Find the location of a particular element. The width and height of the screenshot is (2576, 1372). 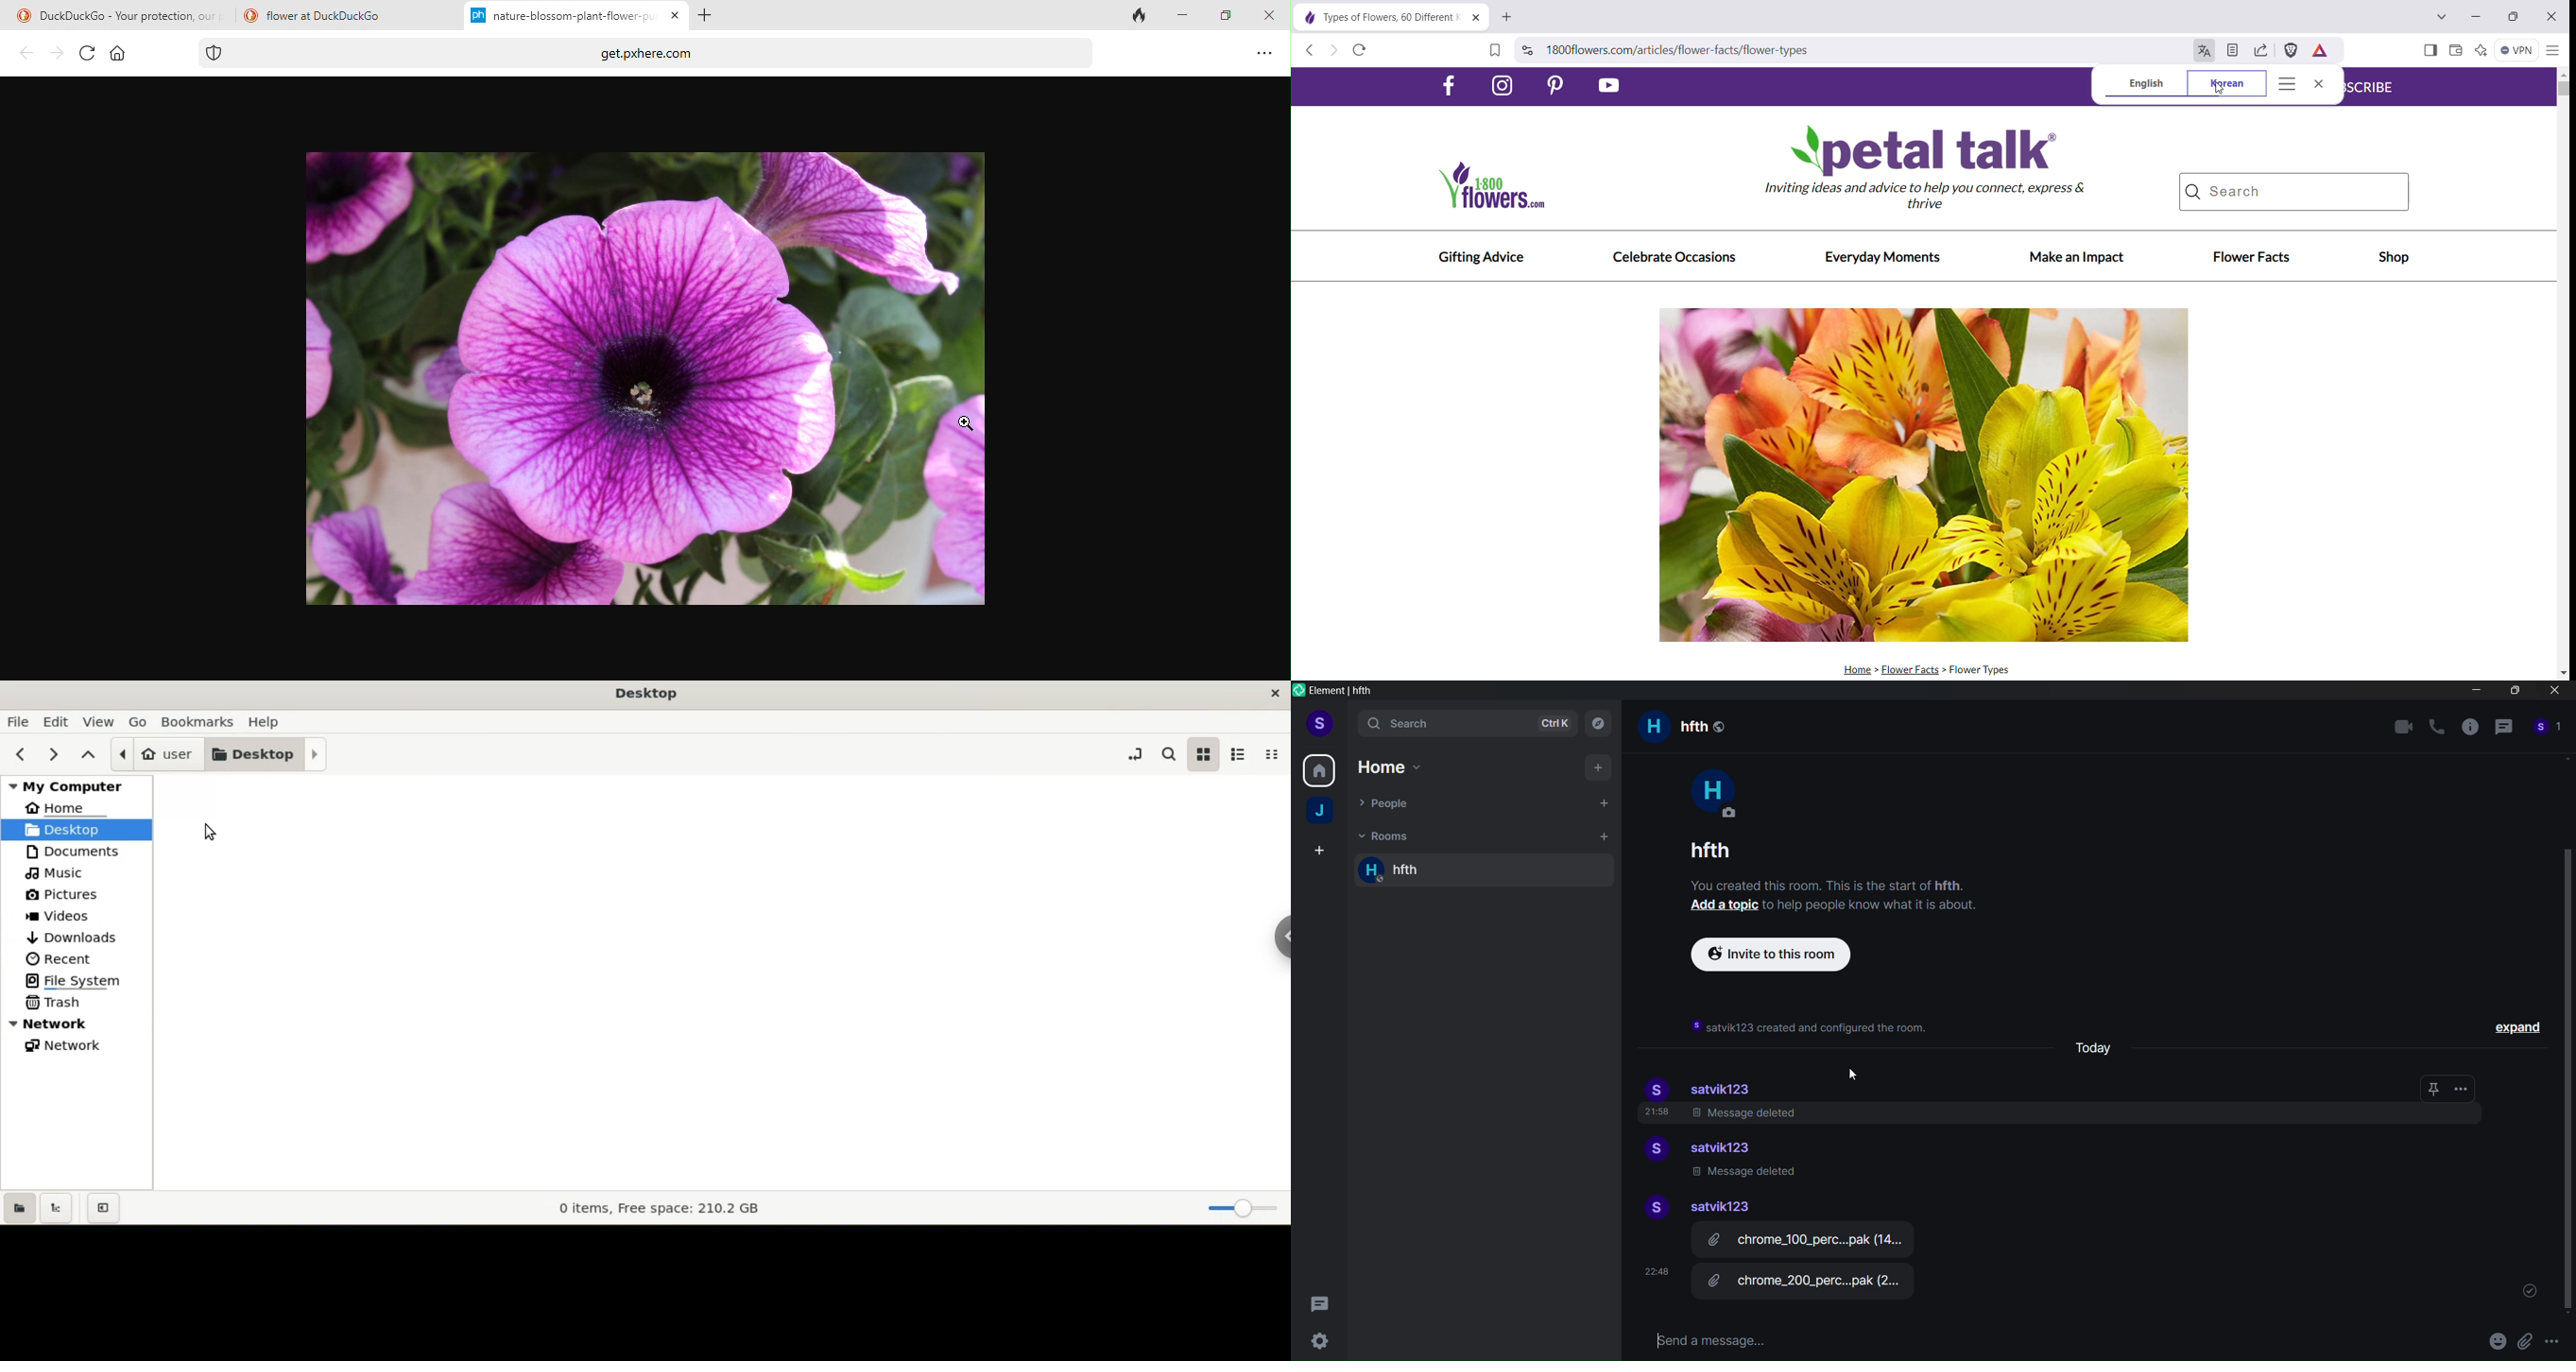

video call is located at coordinates (2404, 726).